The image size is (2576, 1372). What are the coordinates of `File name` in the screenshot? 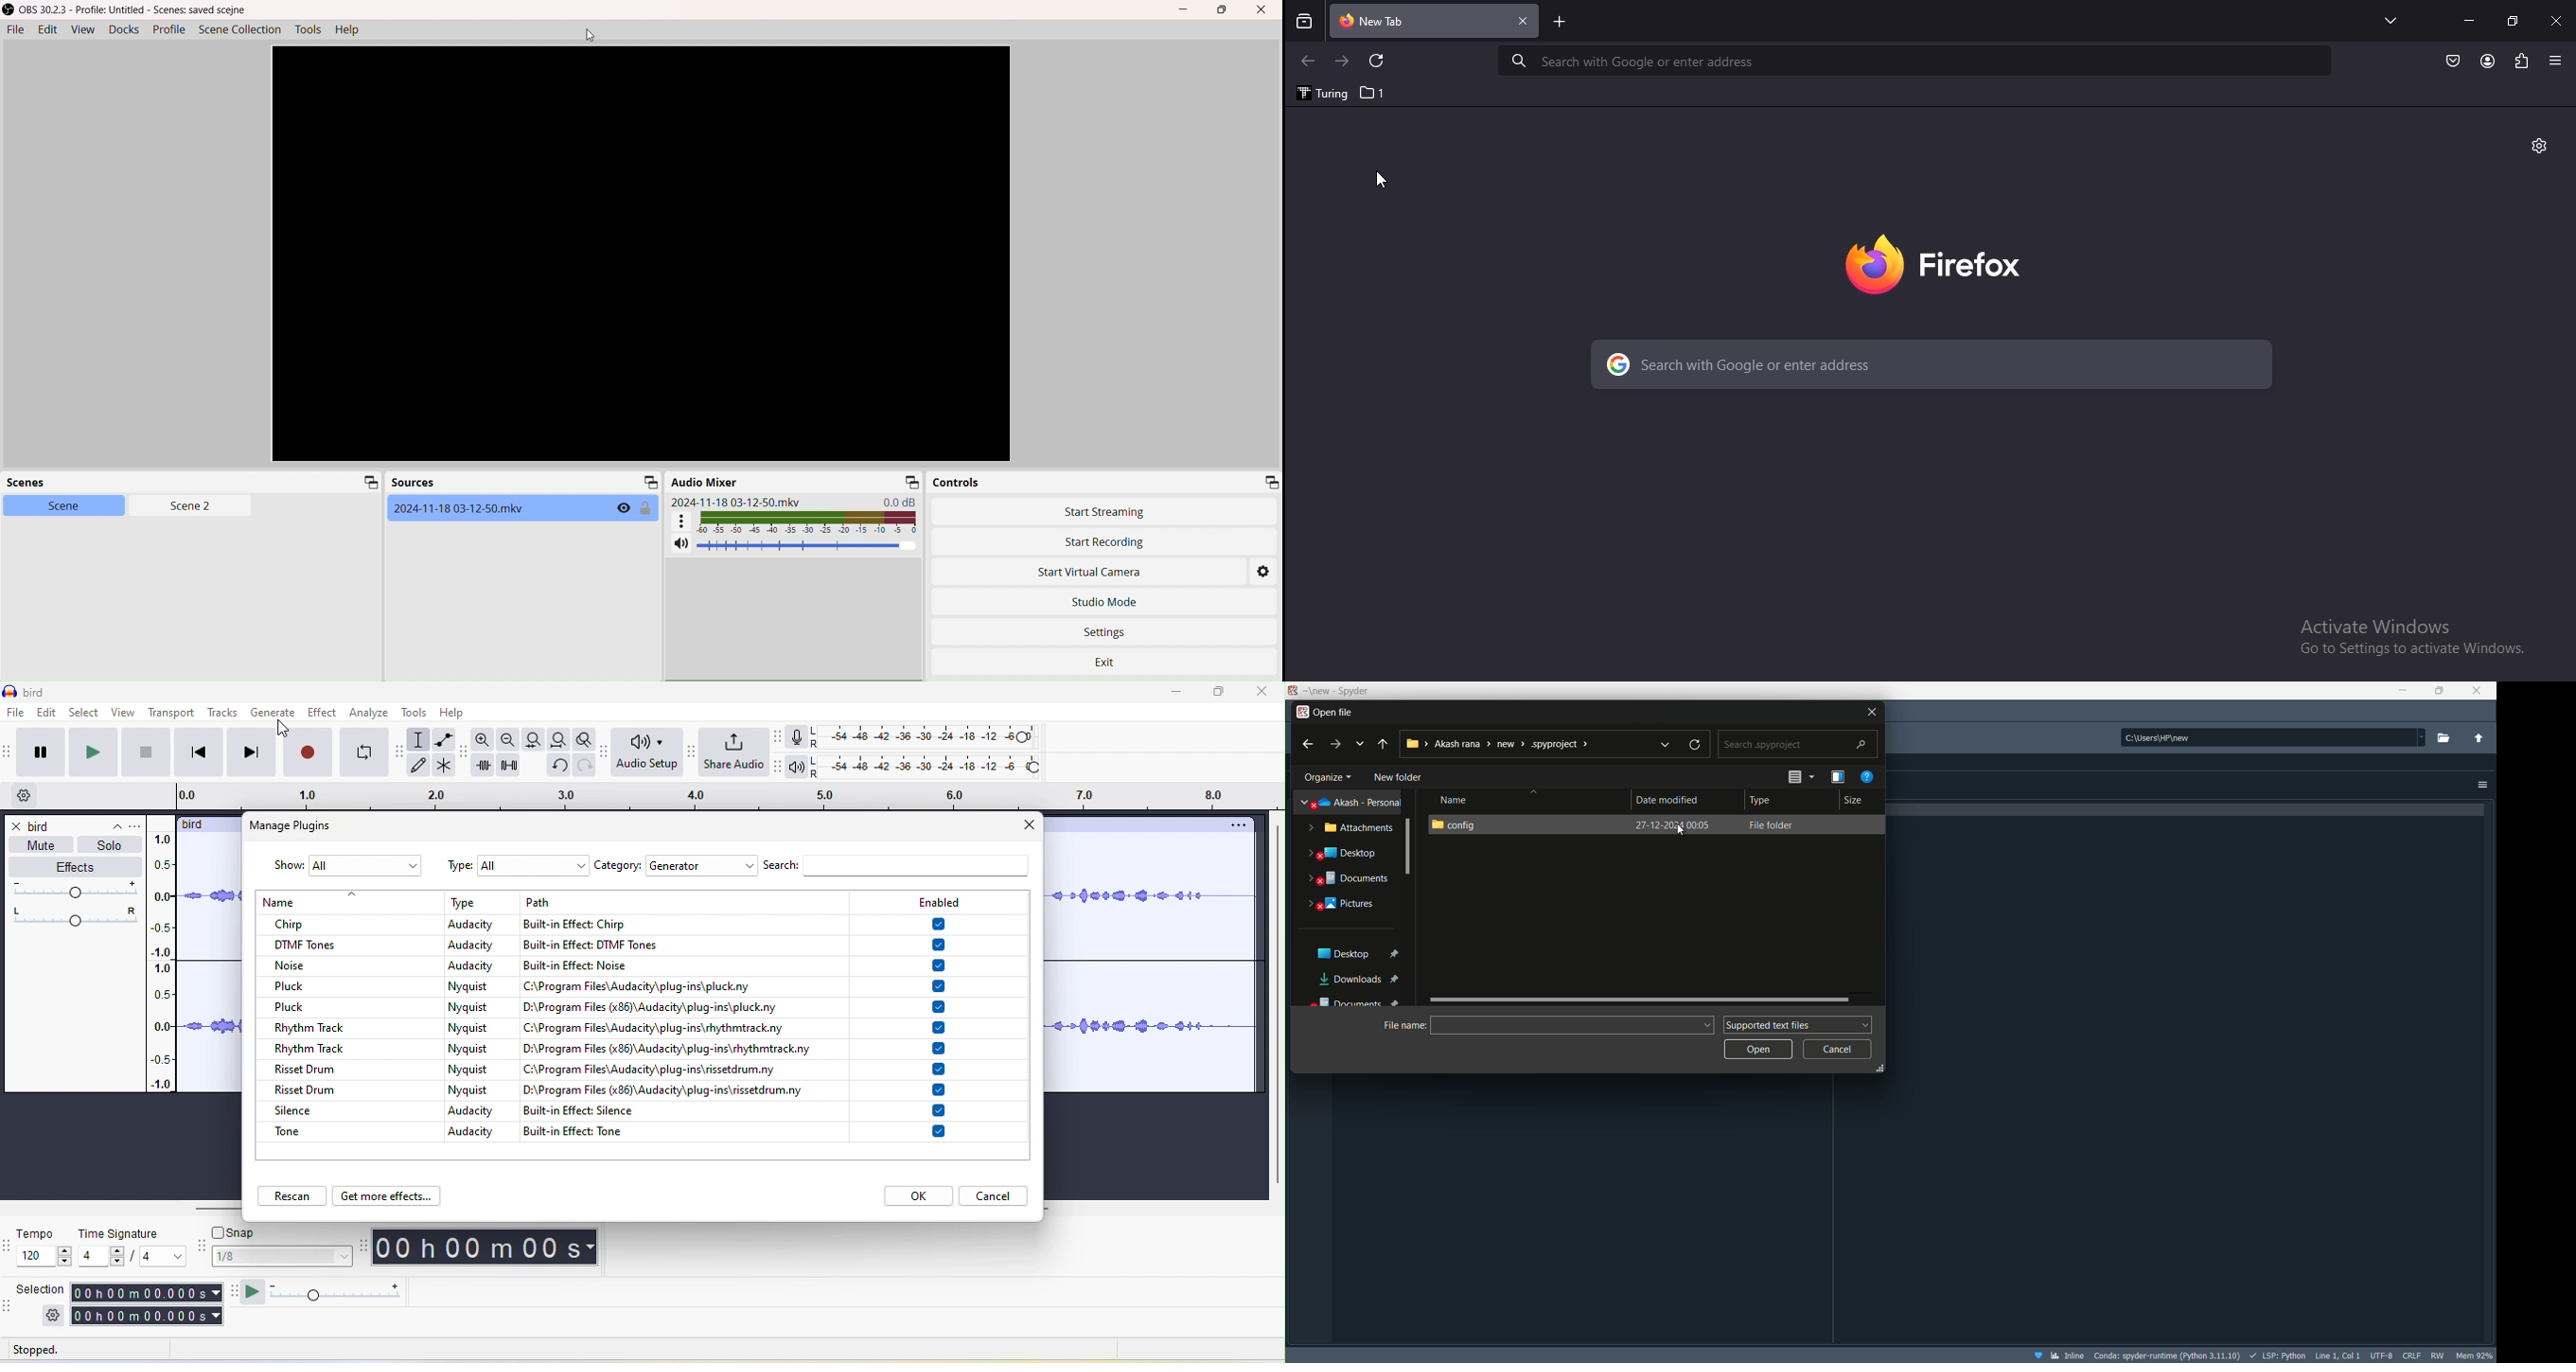 It's located at (1404, 1025).